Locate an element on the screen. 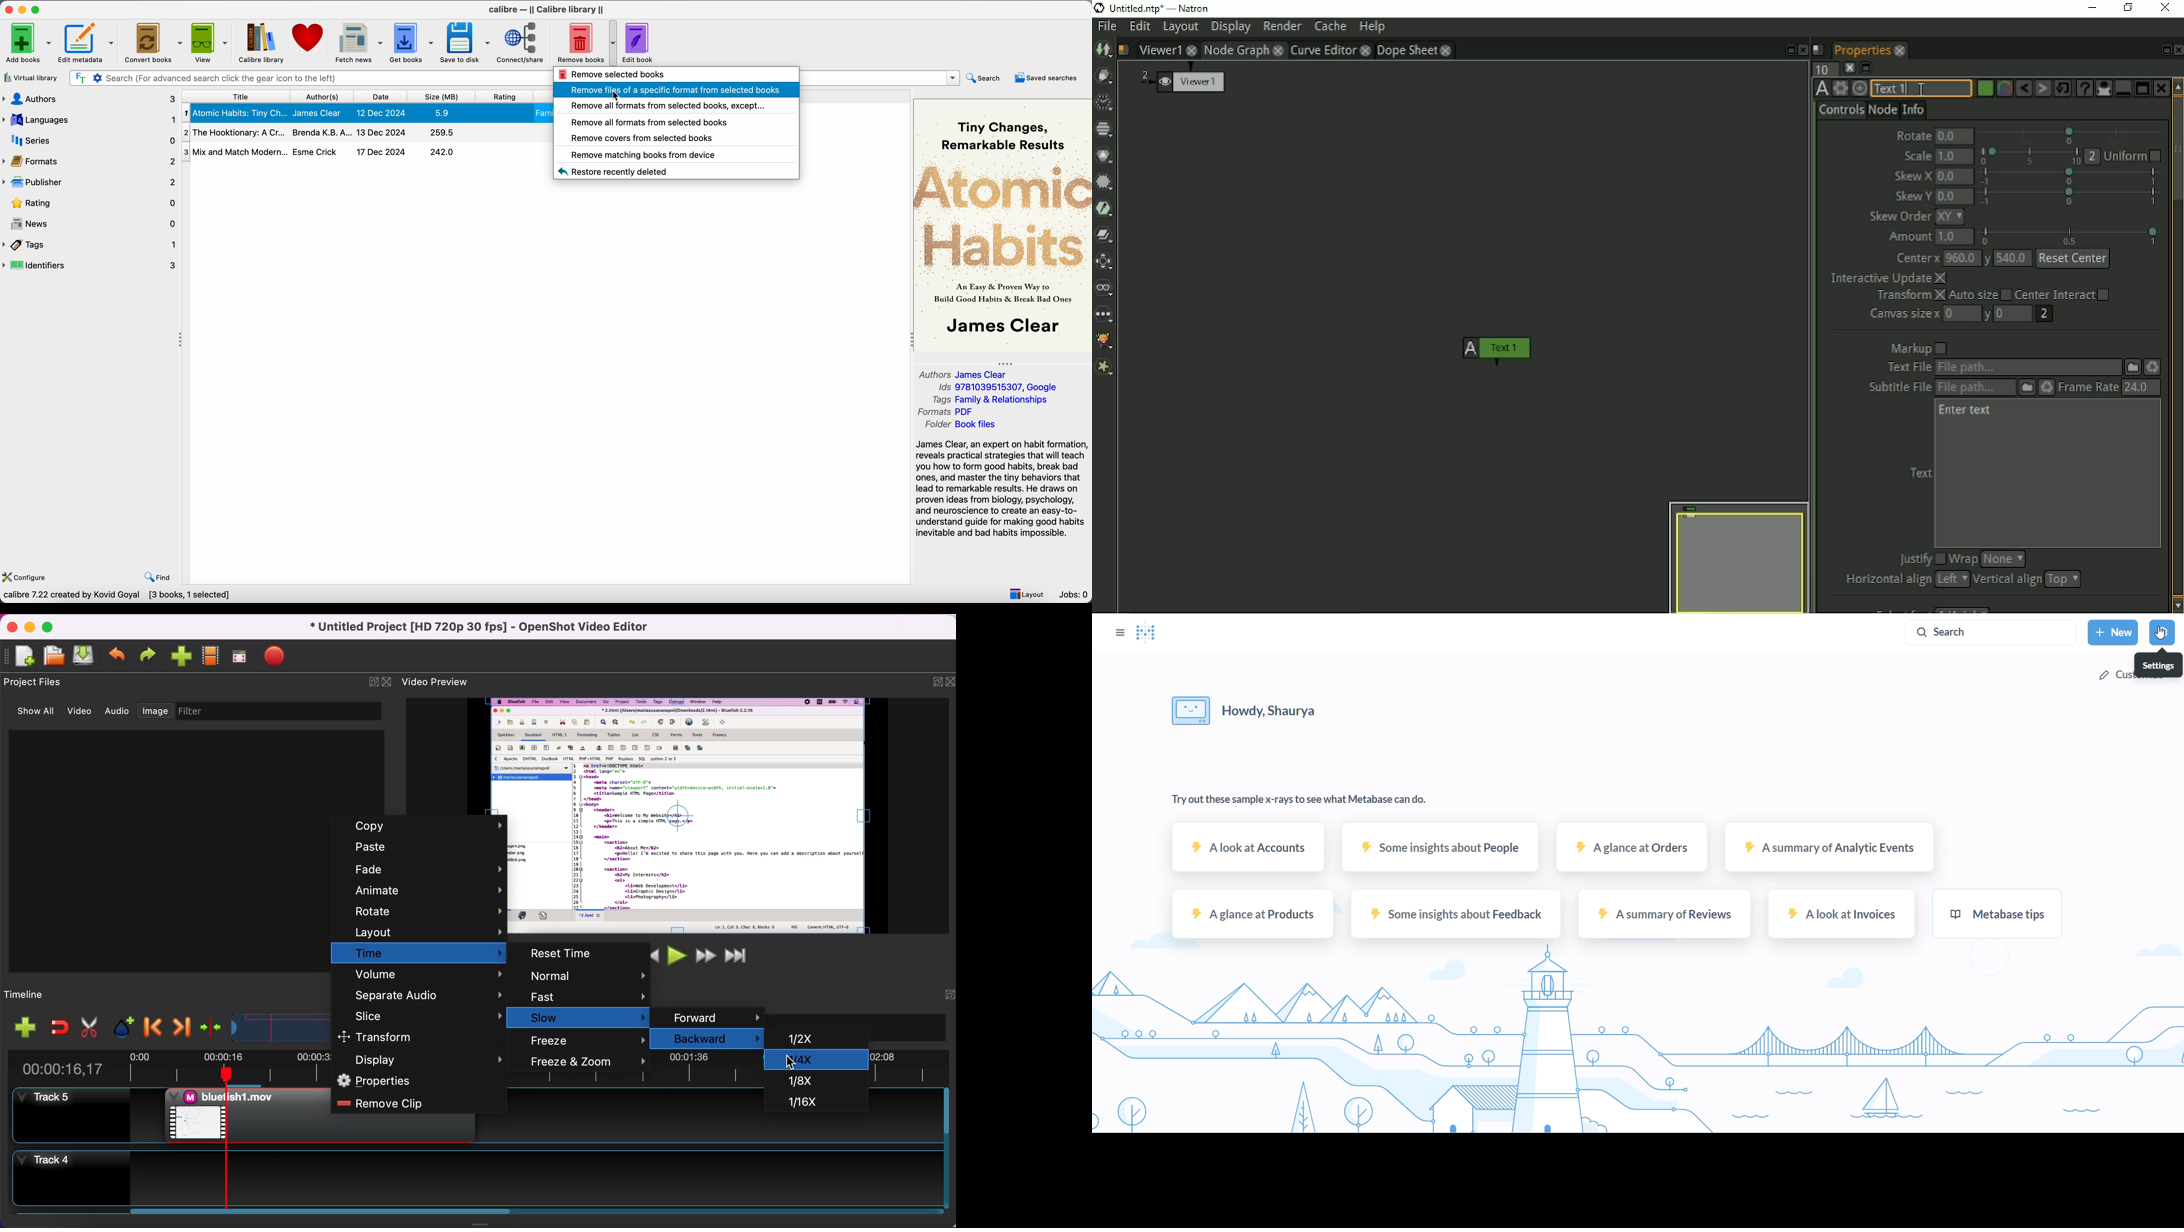  track 5 is located at coordinates (69, 1116).